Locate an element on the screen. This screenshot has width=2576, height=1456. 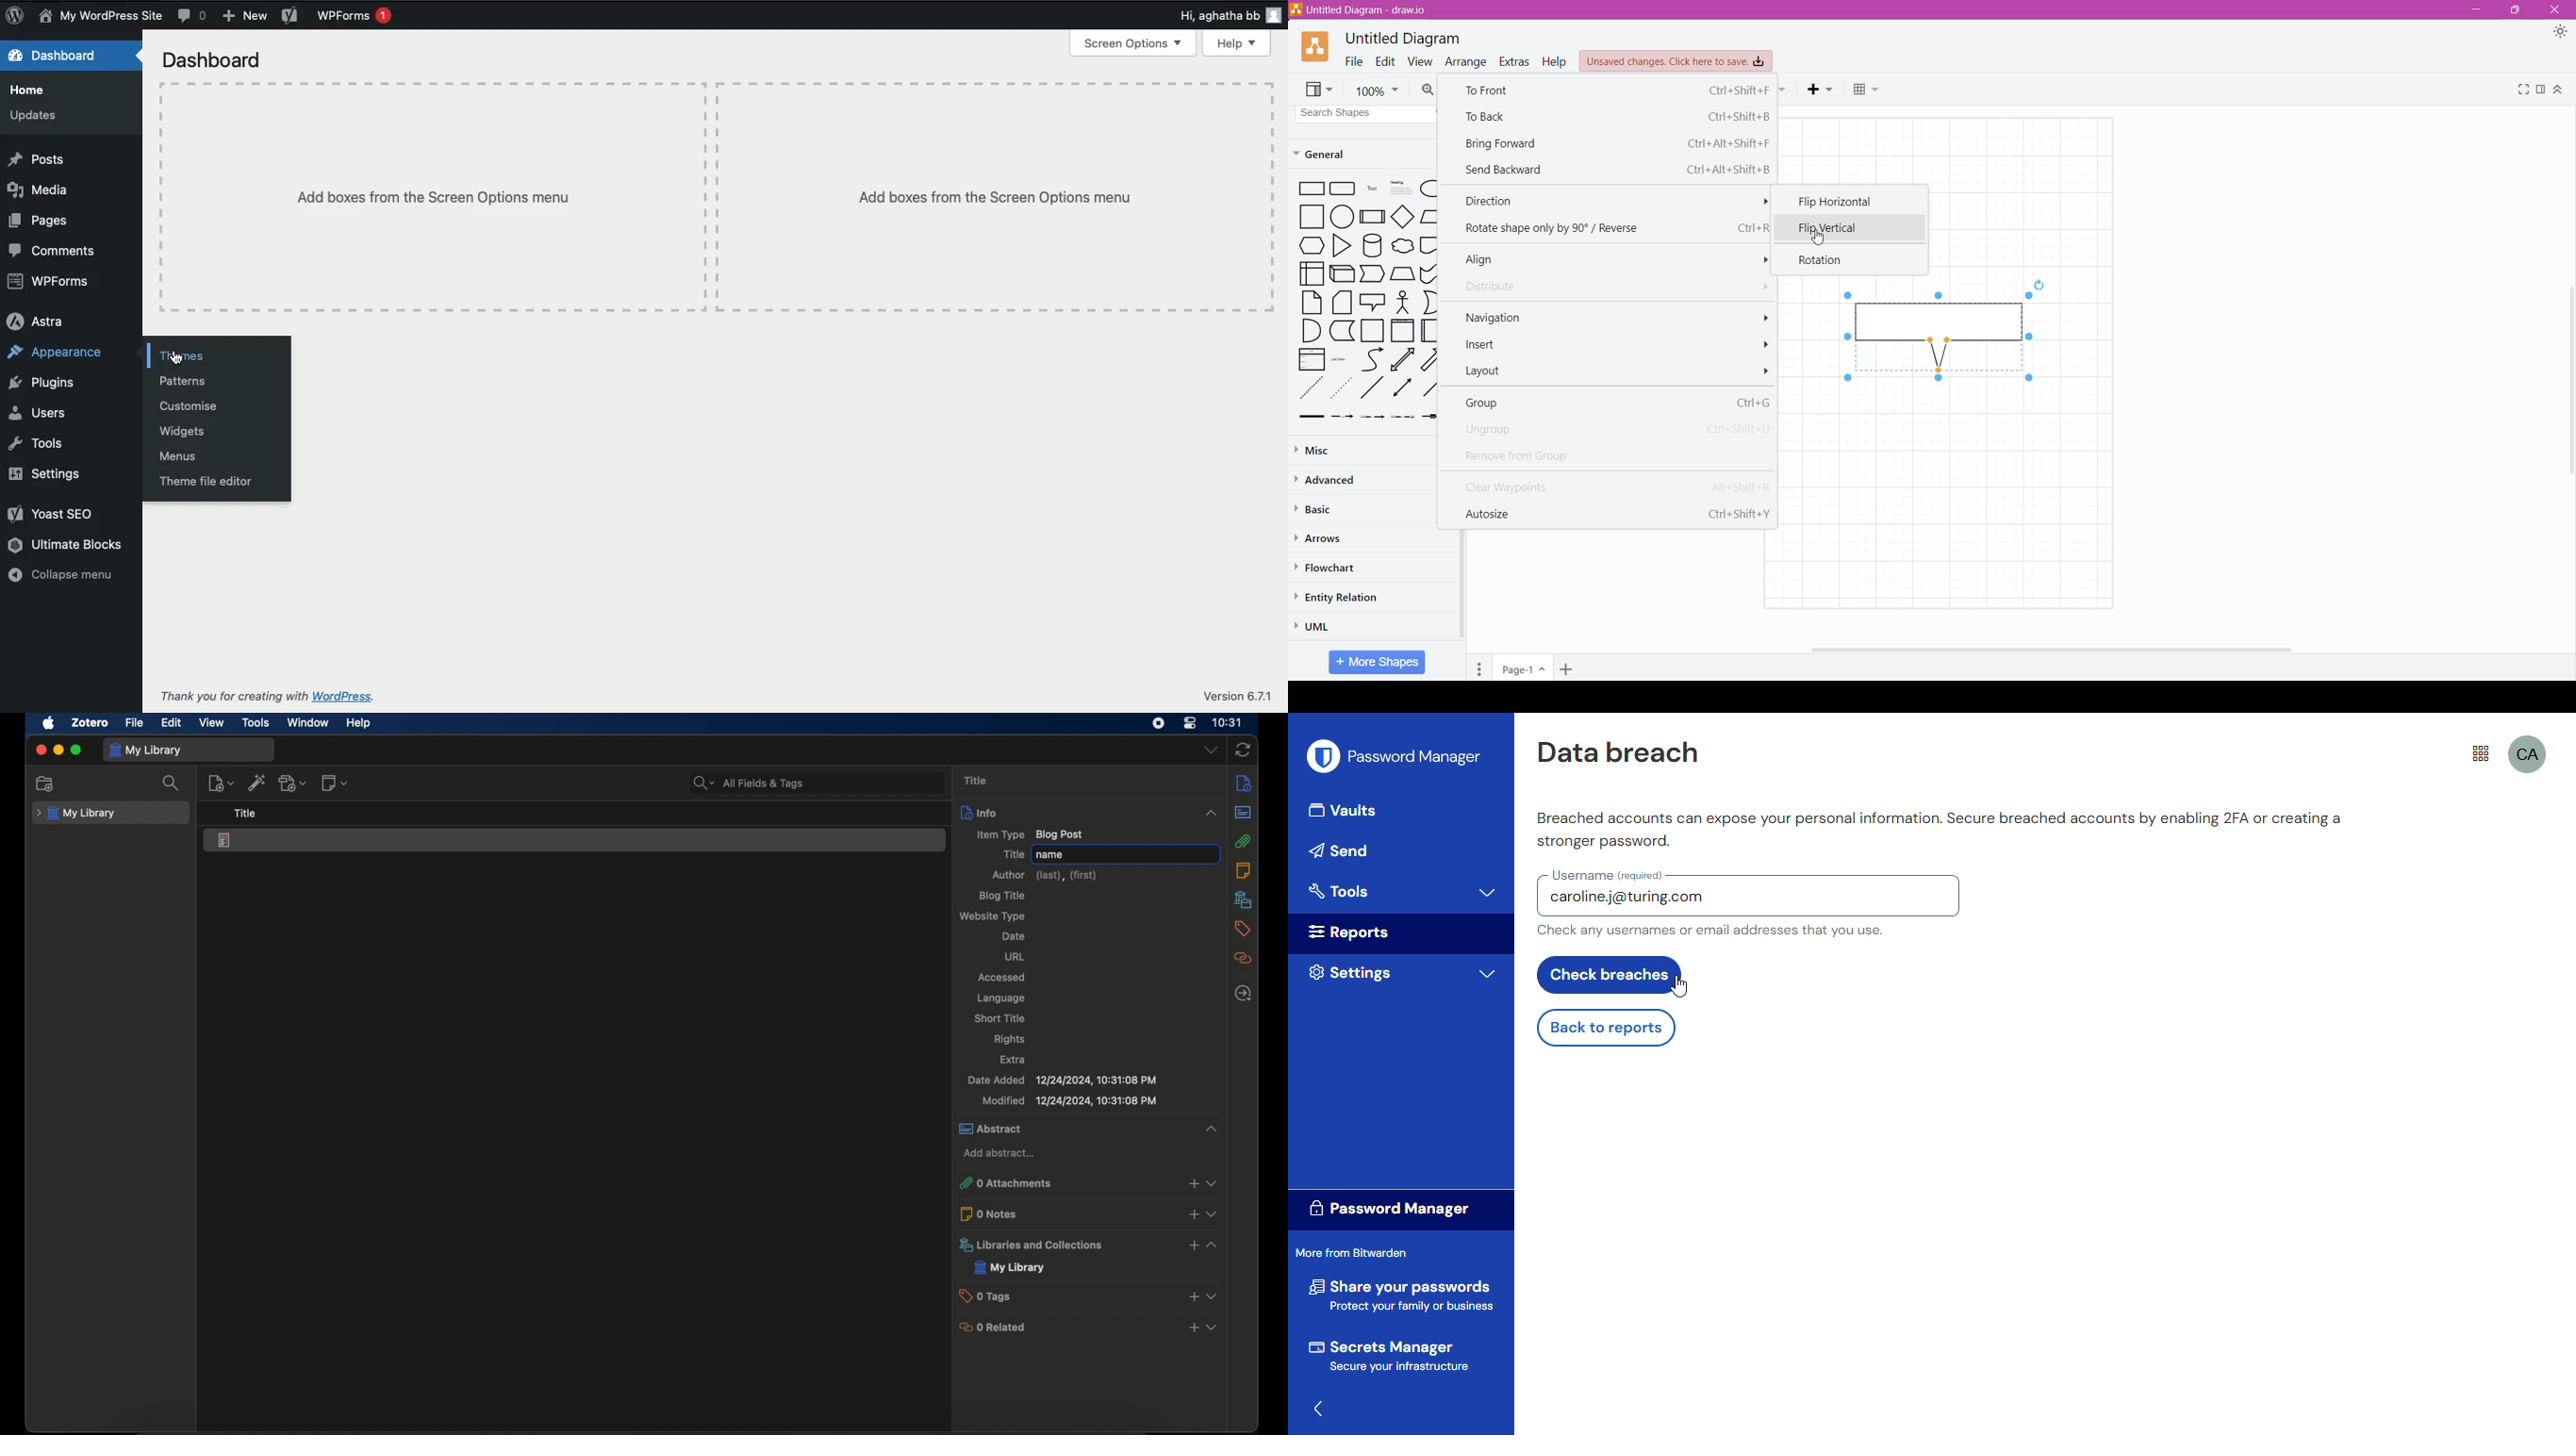
abstract is located at coordinates (1087, 1129).